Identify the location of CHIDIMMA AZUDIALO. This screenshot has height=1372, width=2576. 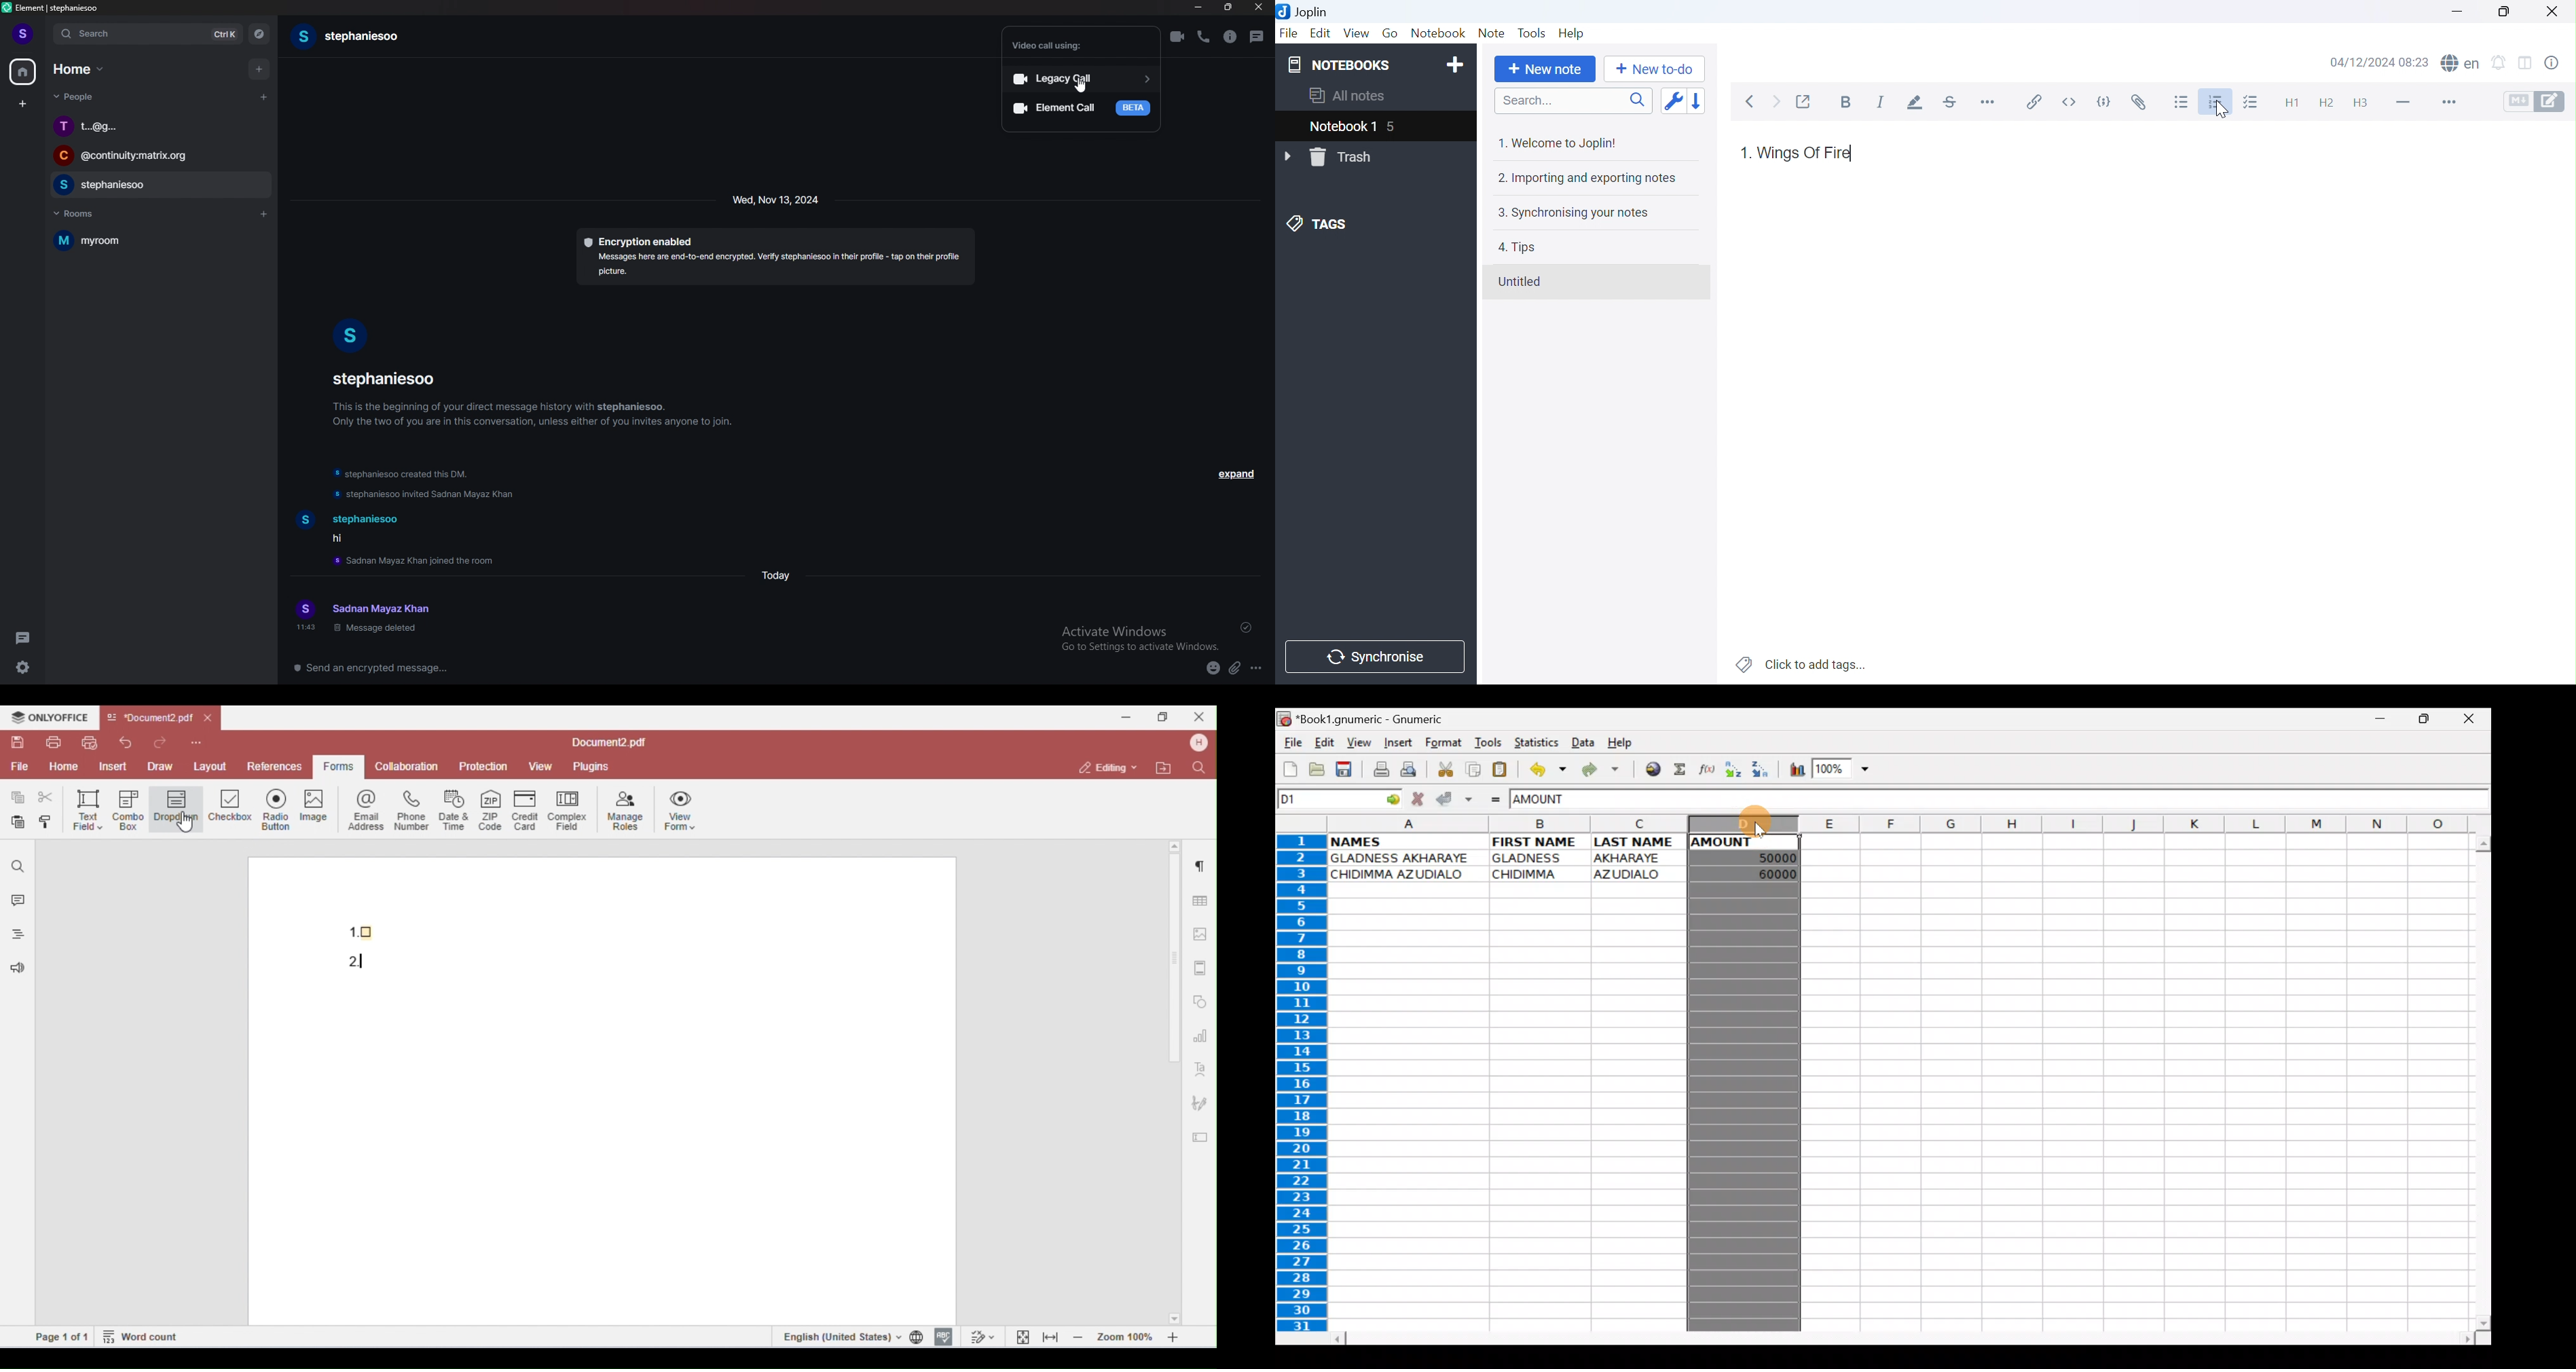
(1403, 875).